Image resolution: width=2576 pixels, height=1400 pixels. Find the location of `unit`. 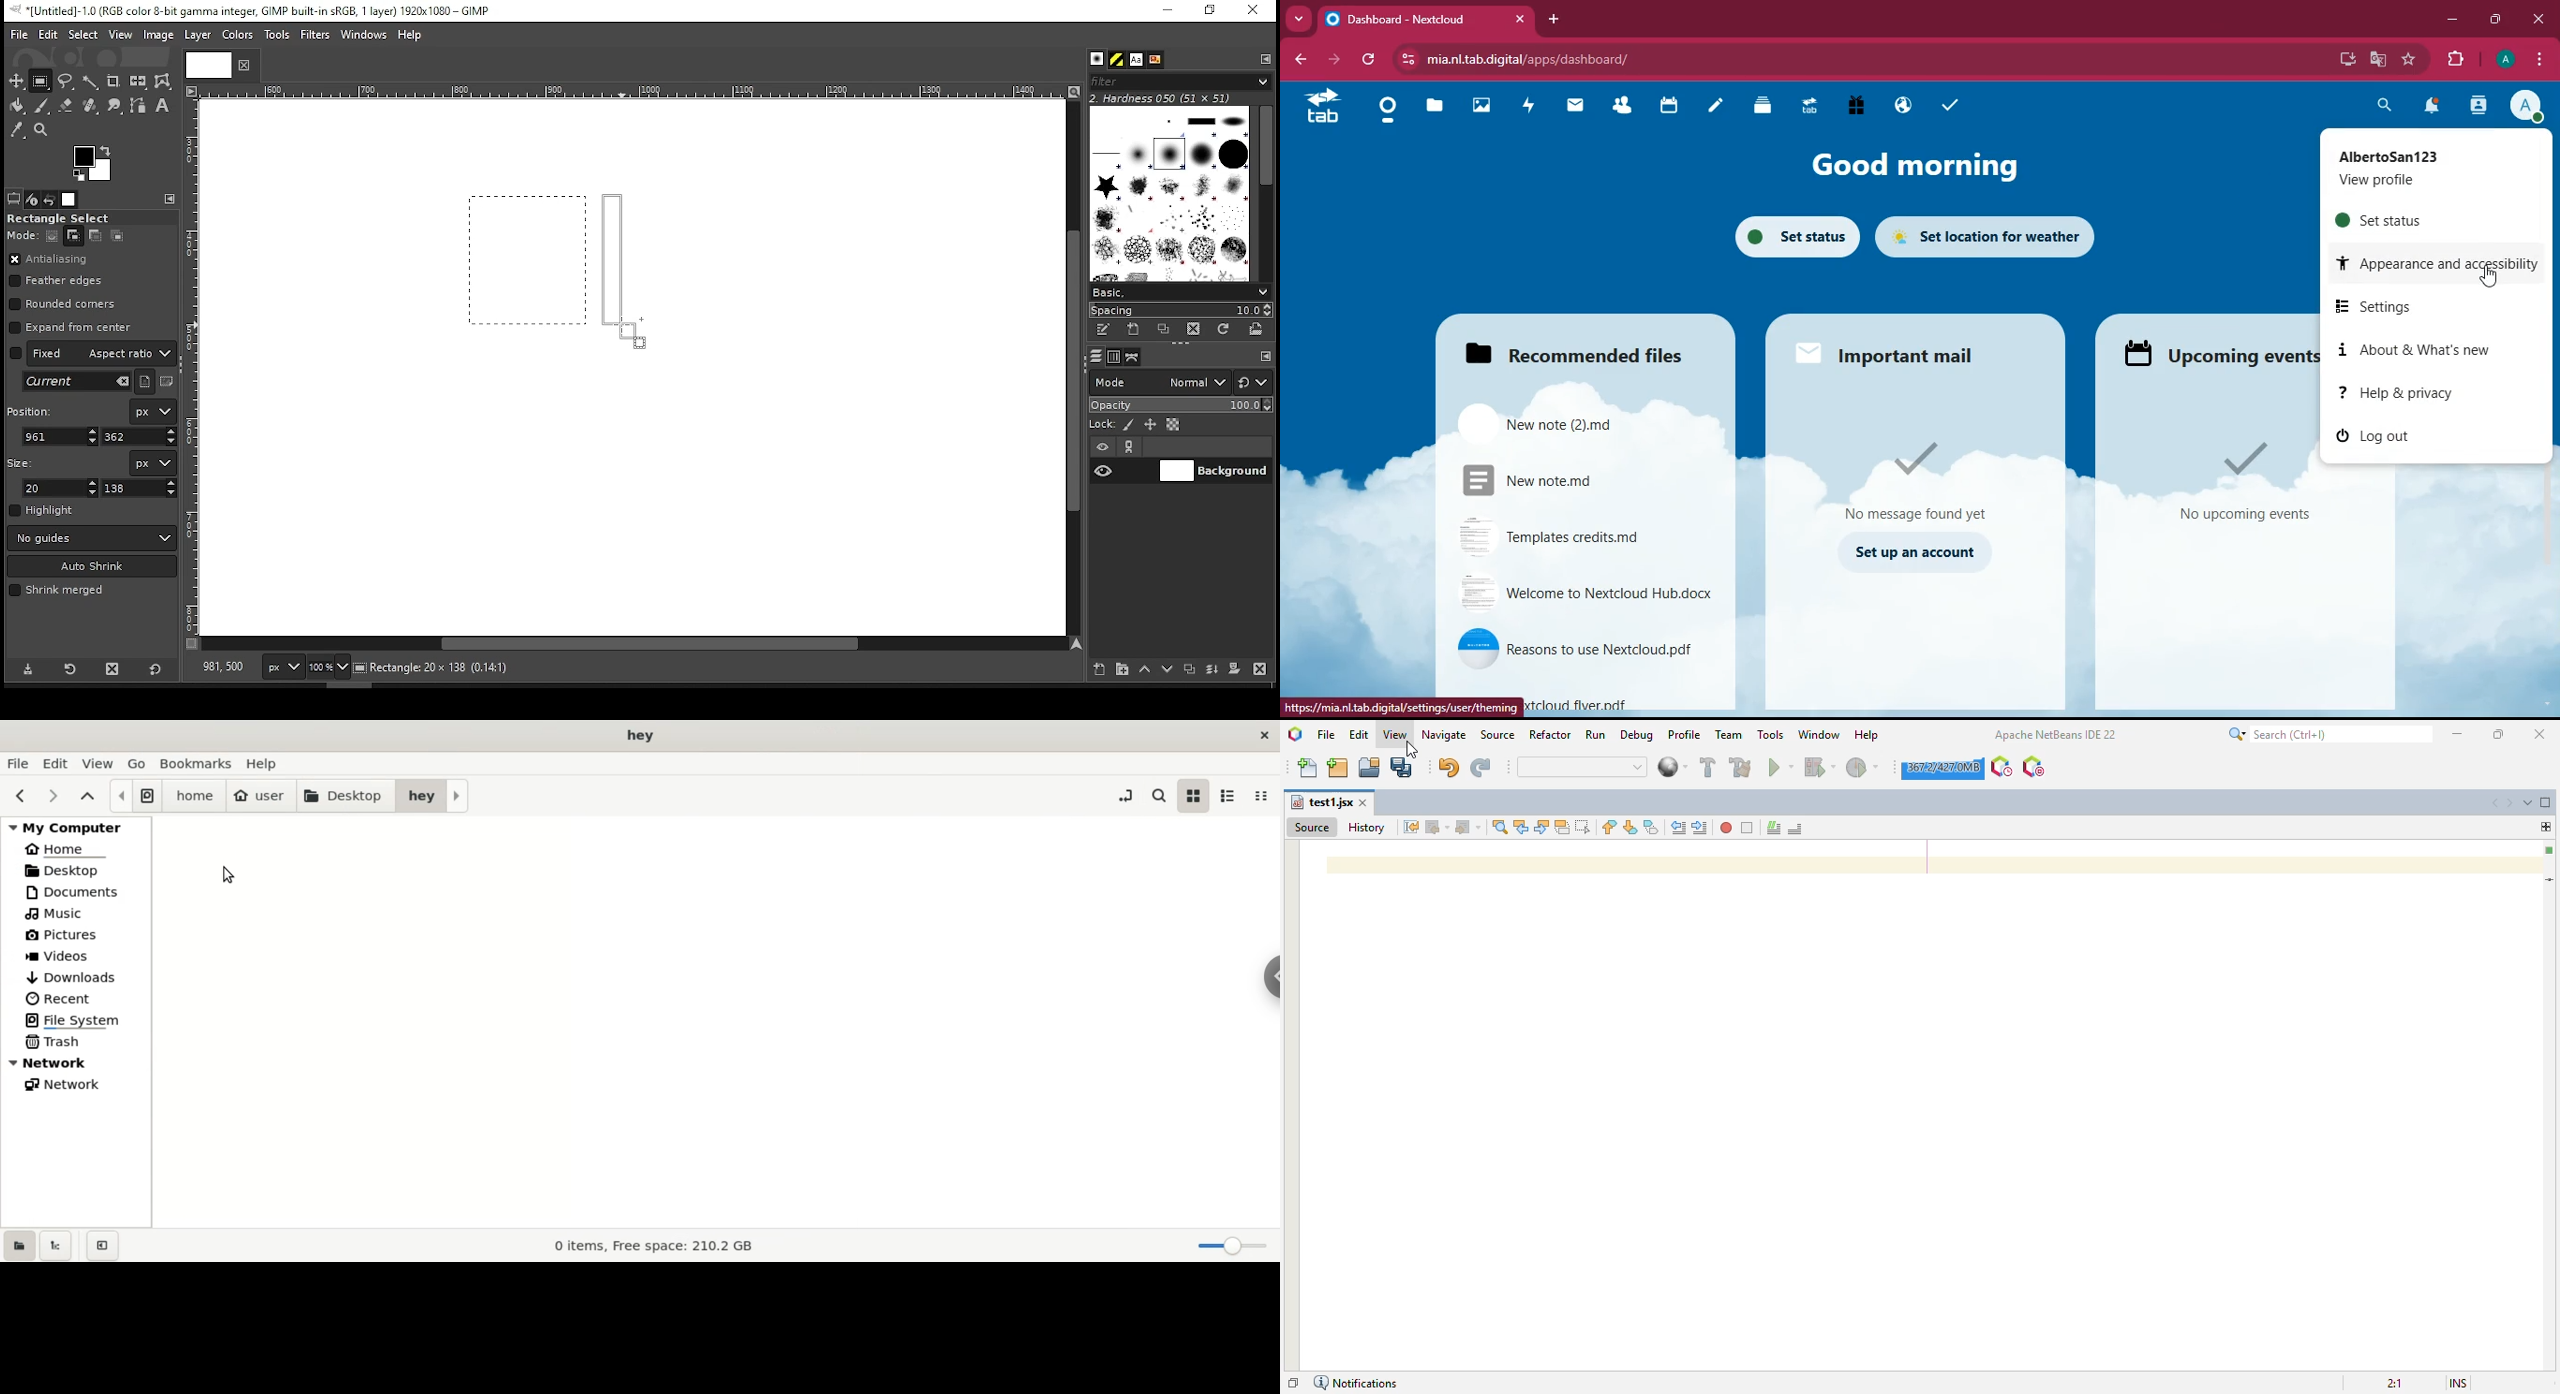

unit is located at coordinates (154, 412).